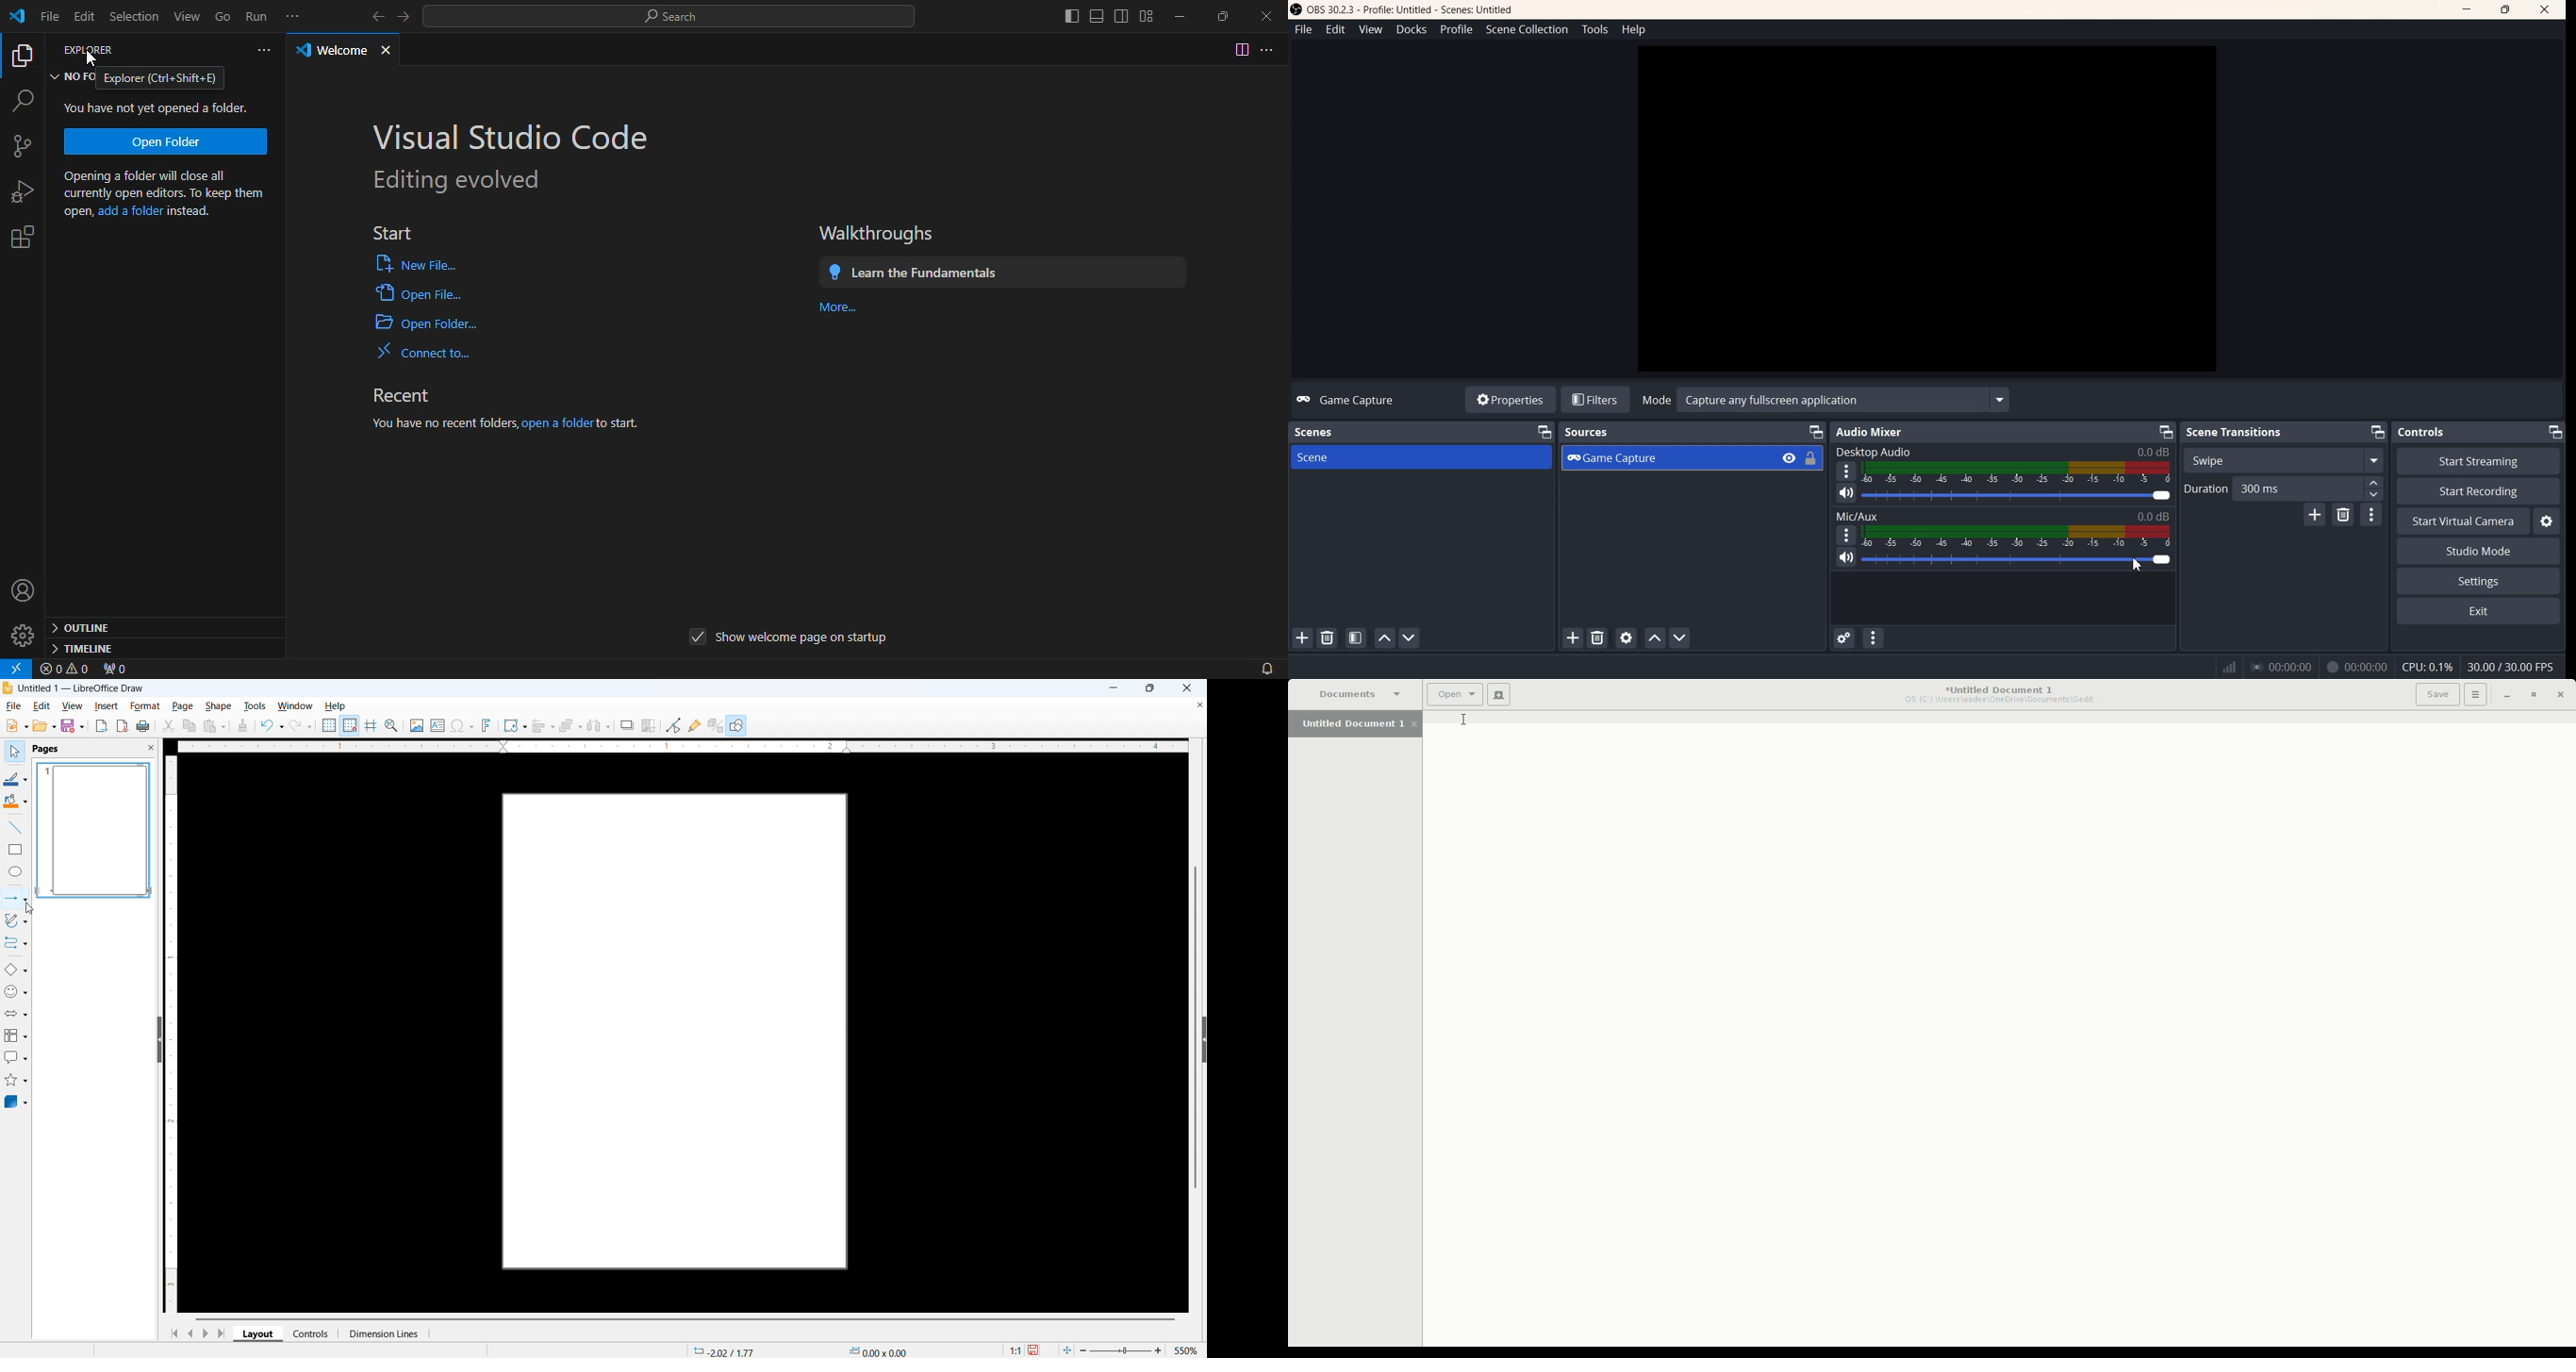  Describe the element at coordinates (1680, 637) in the screenshot. I see `Move Source Down` at that location.